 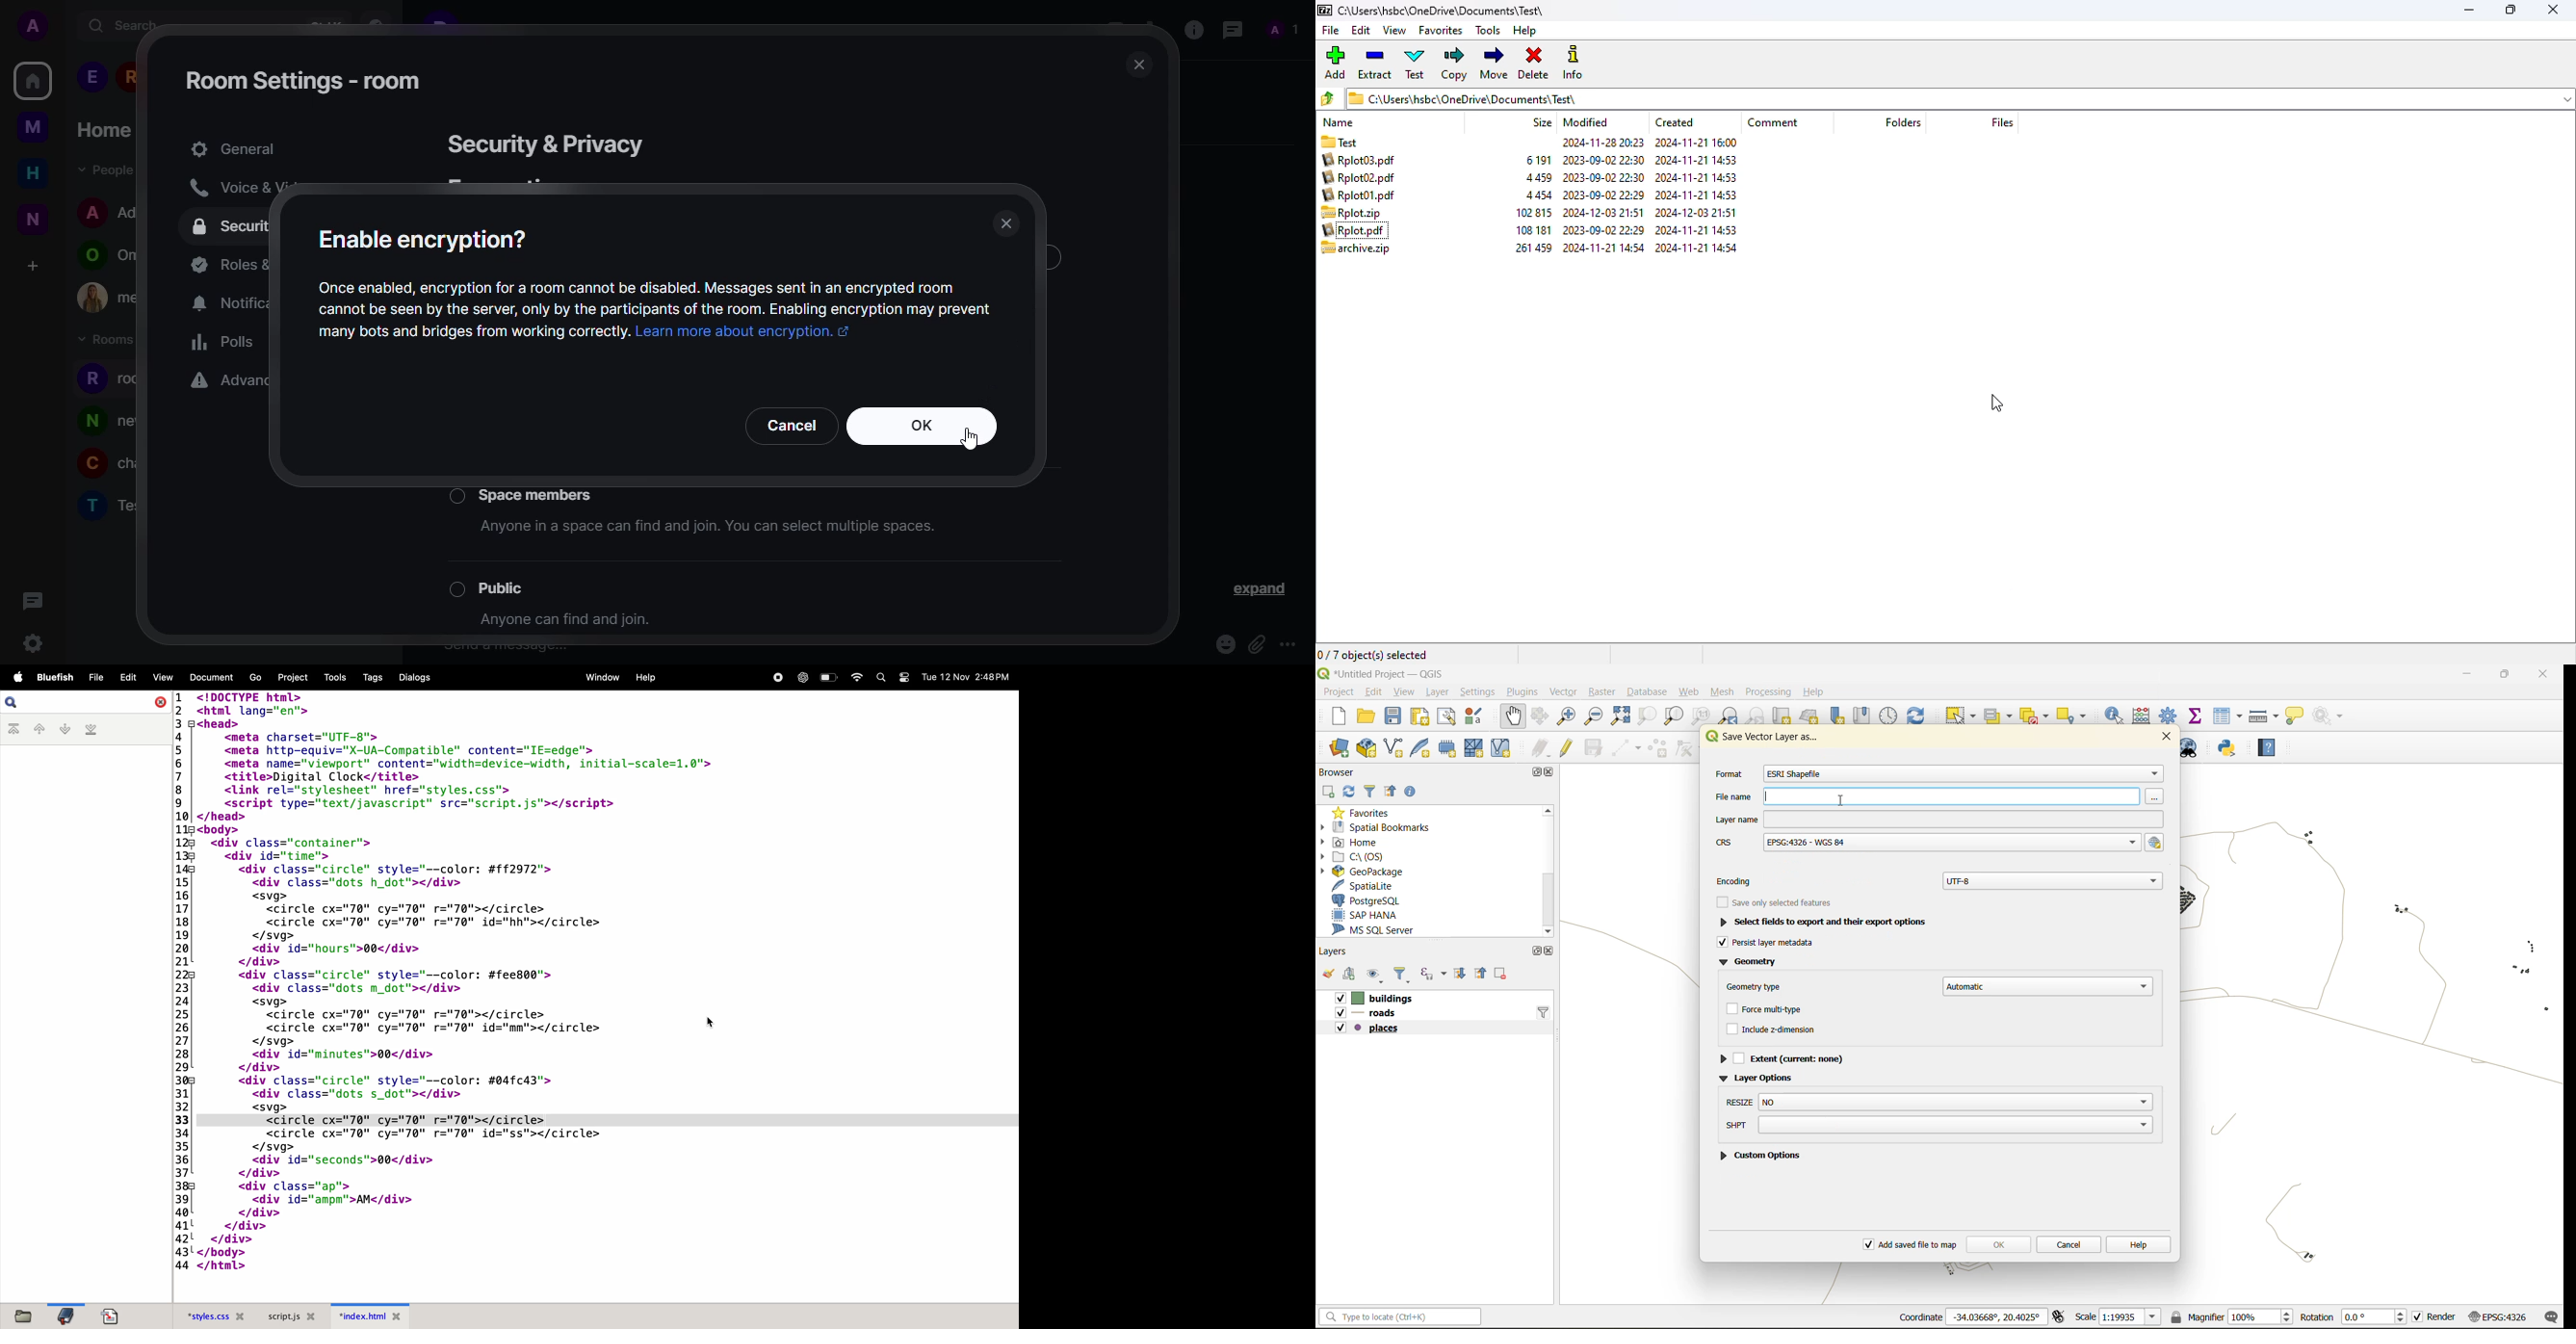 I want to click on go, so click(x=252, y=678).